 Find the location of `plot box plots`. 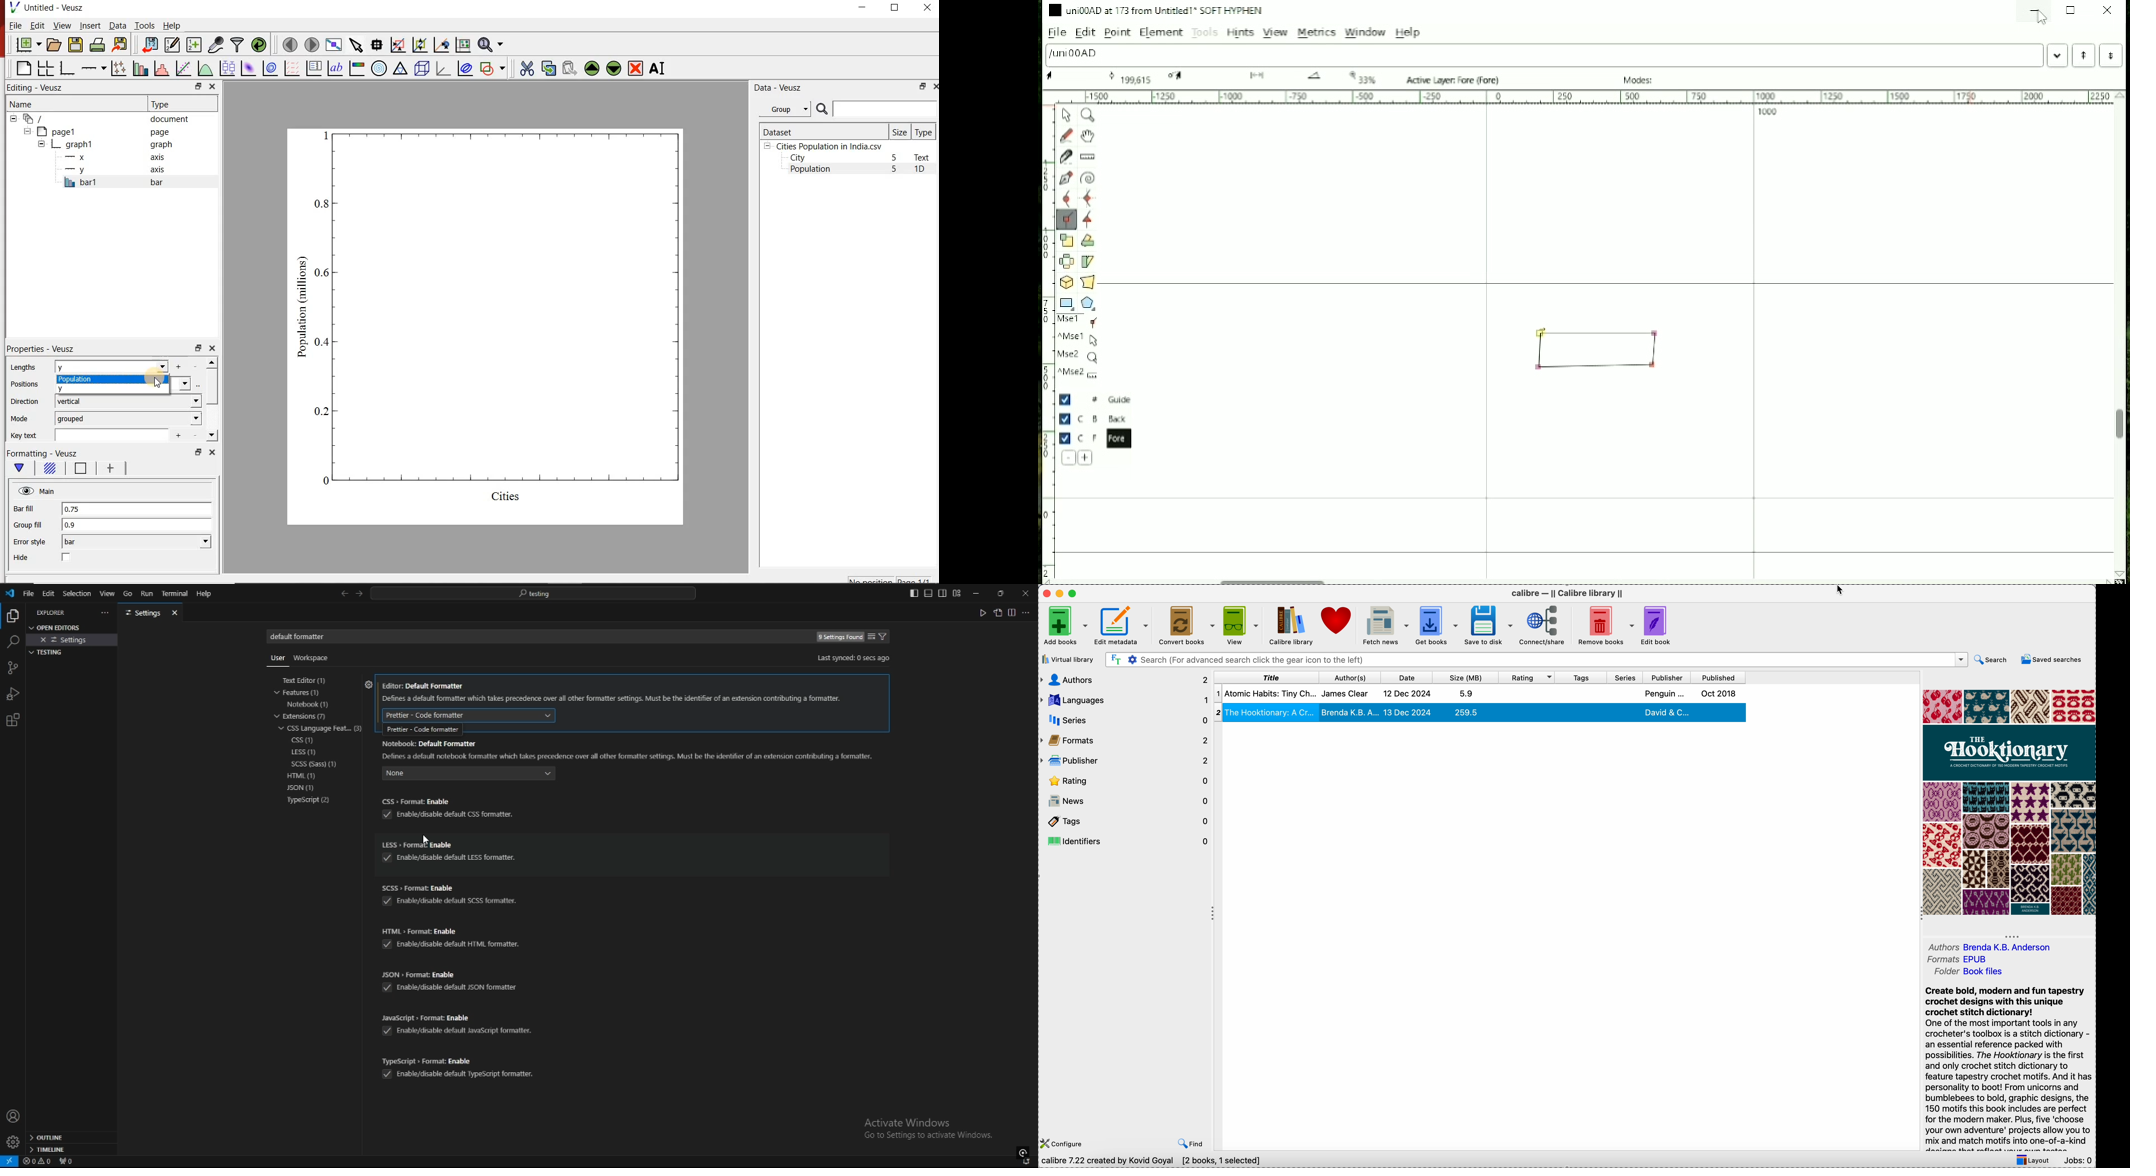

plot box plots is located at coordinates (227, 68).